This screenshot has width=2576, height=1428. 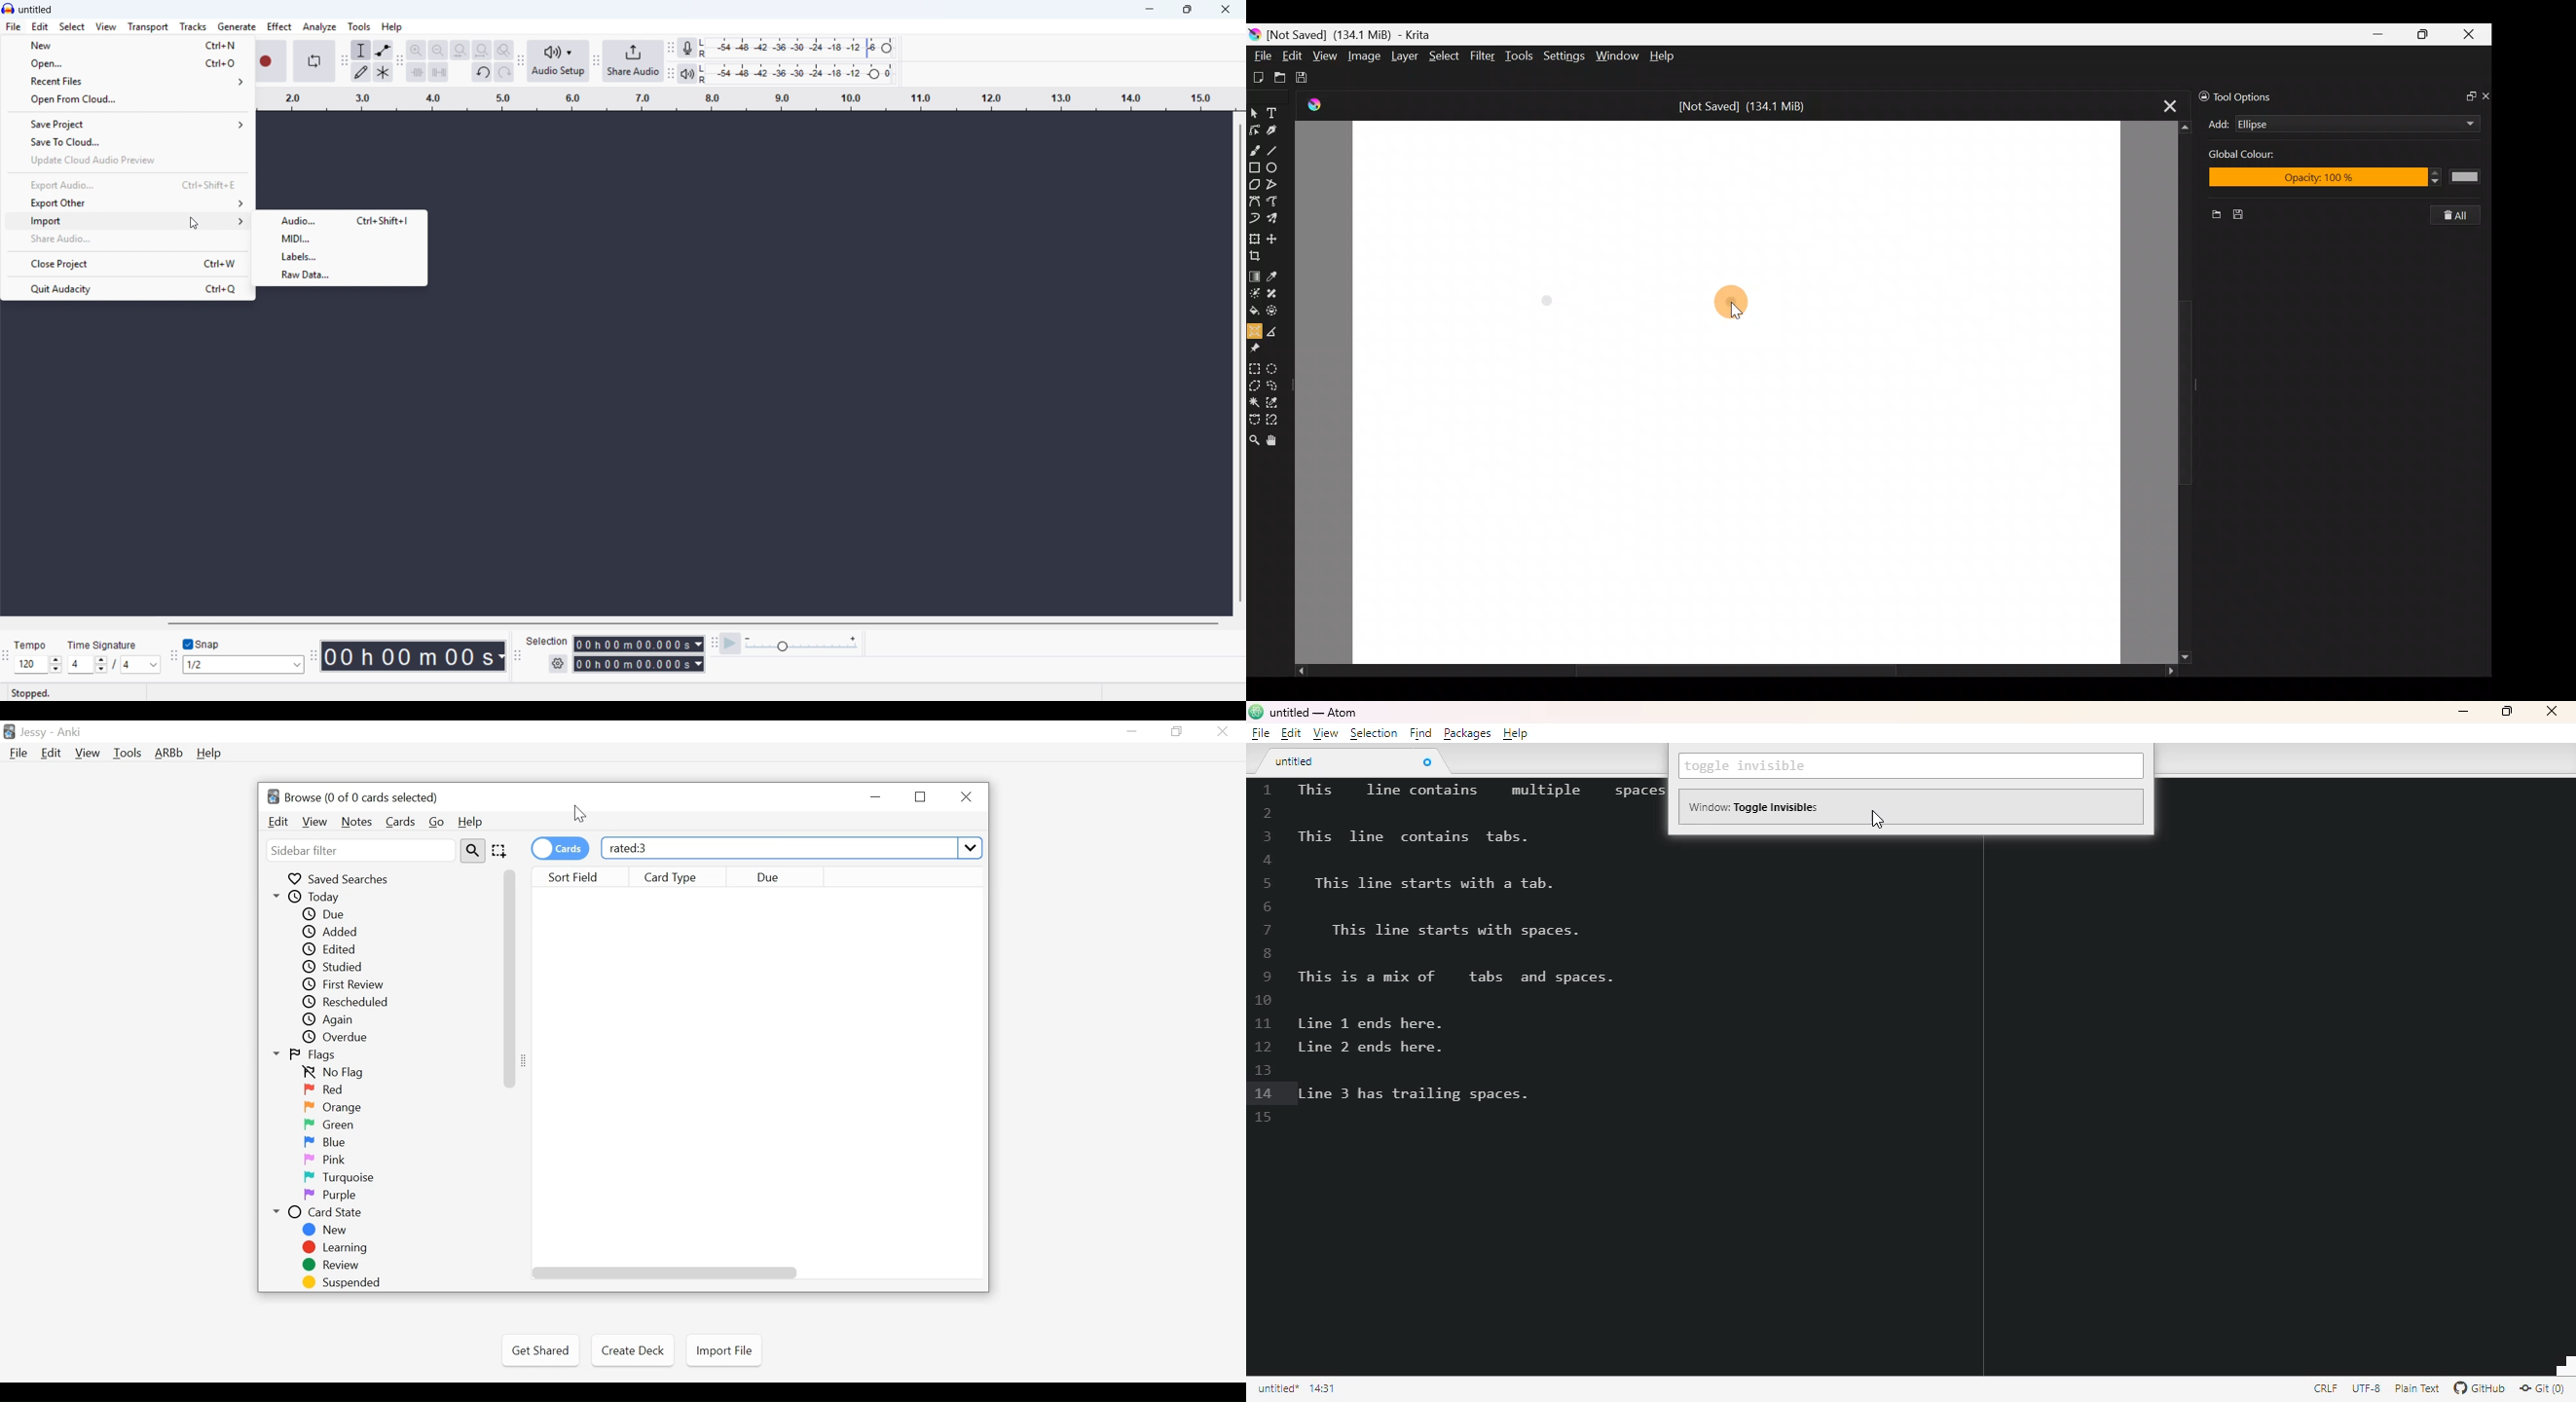 I want to click on View, so click(x=315, y=822).